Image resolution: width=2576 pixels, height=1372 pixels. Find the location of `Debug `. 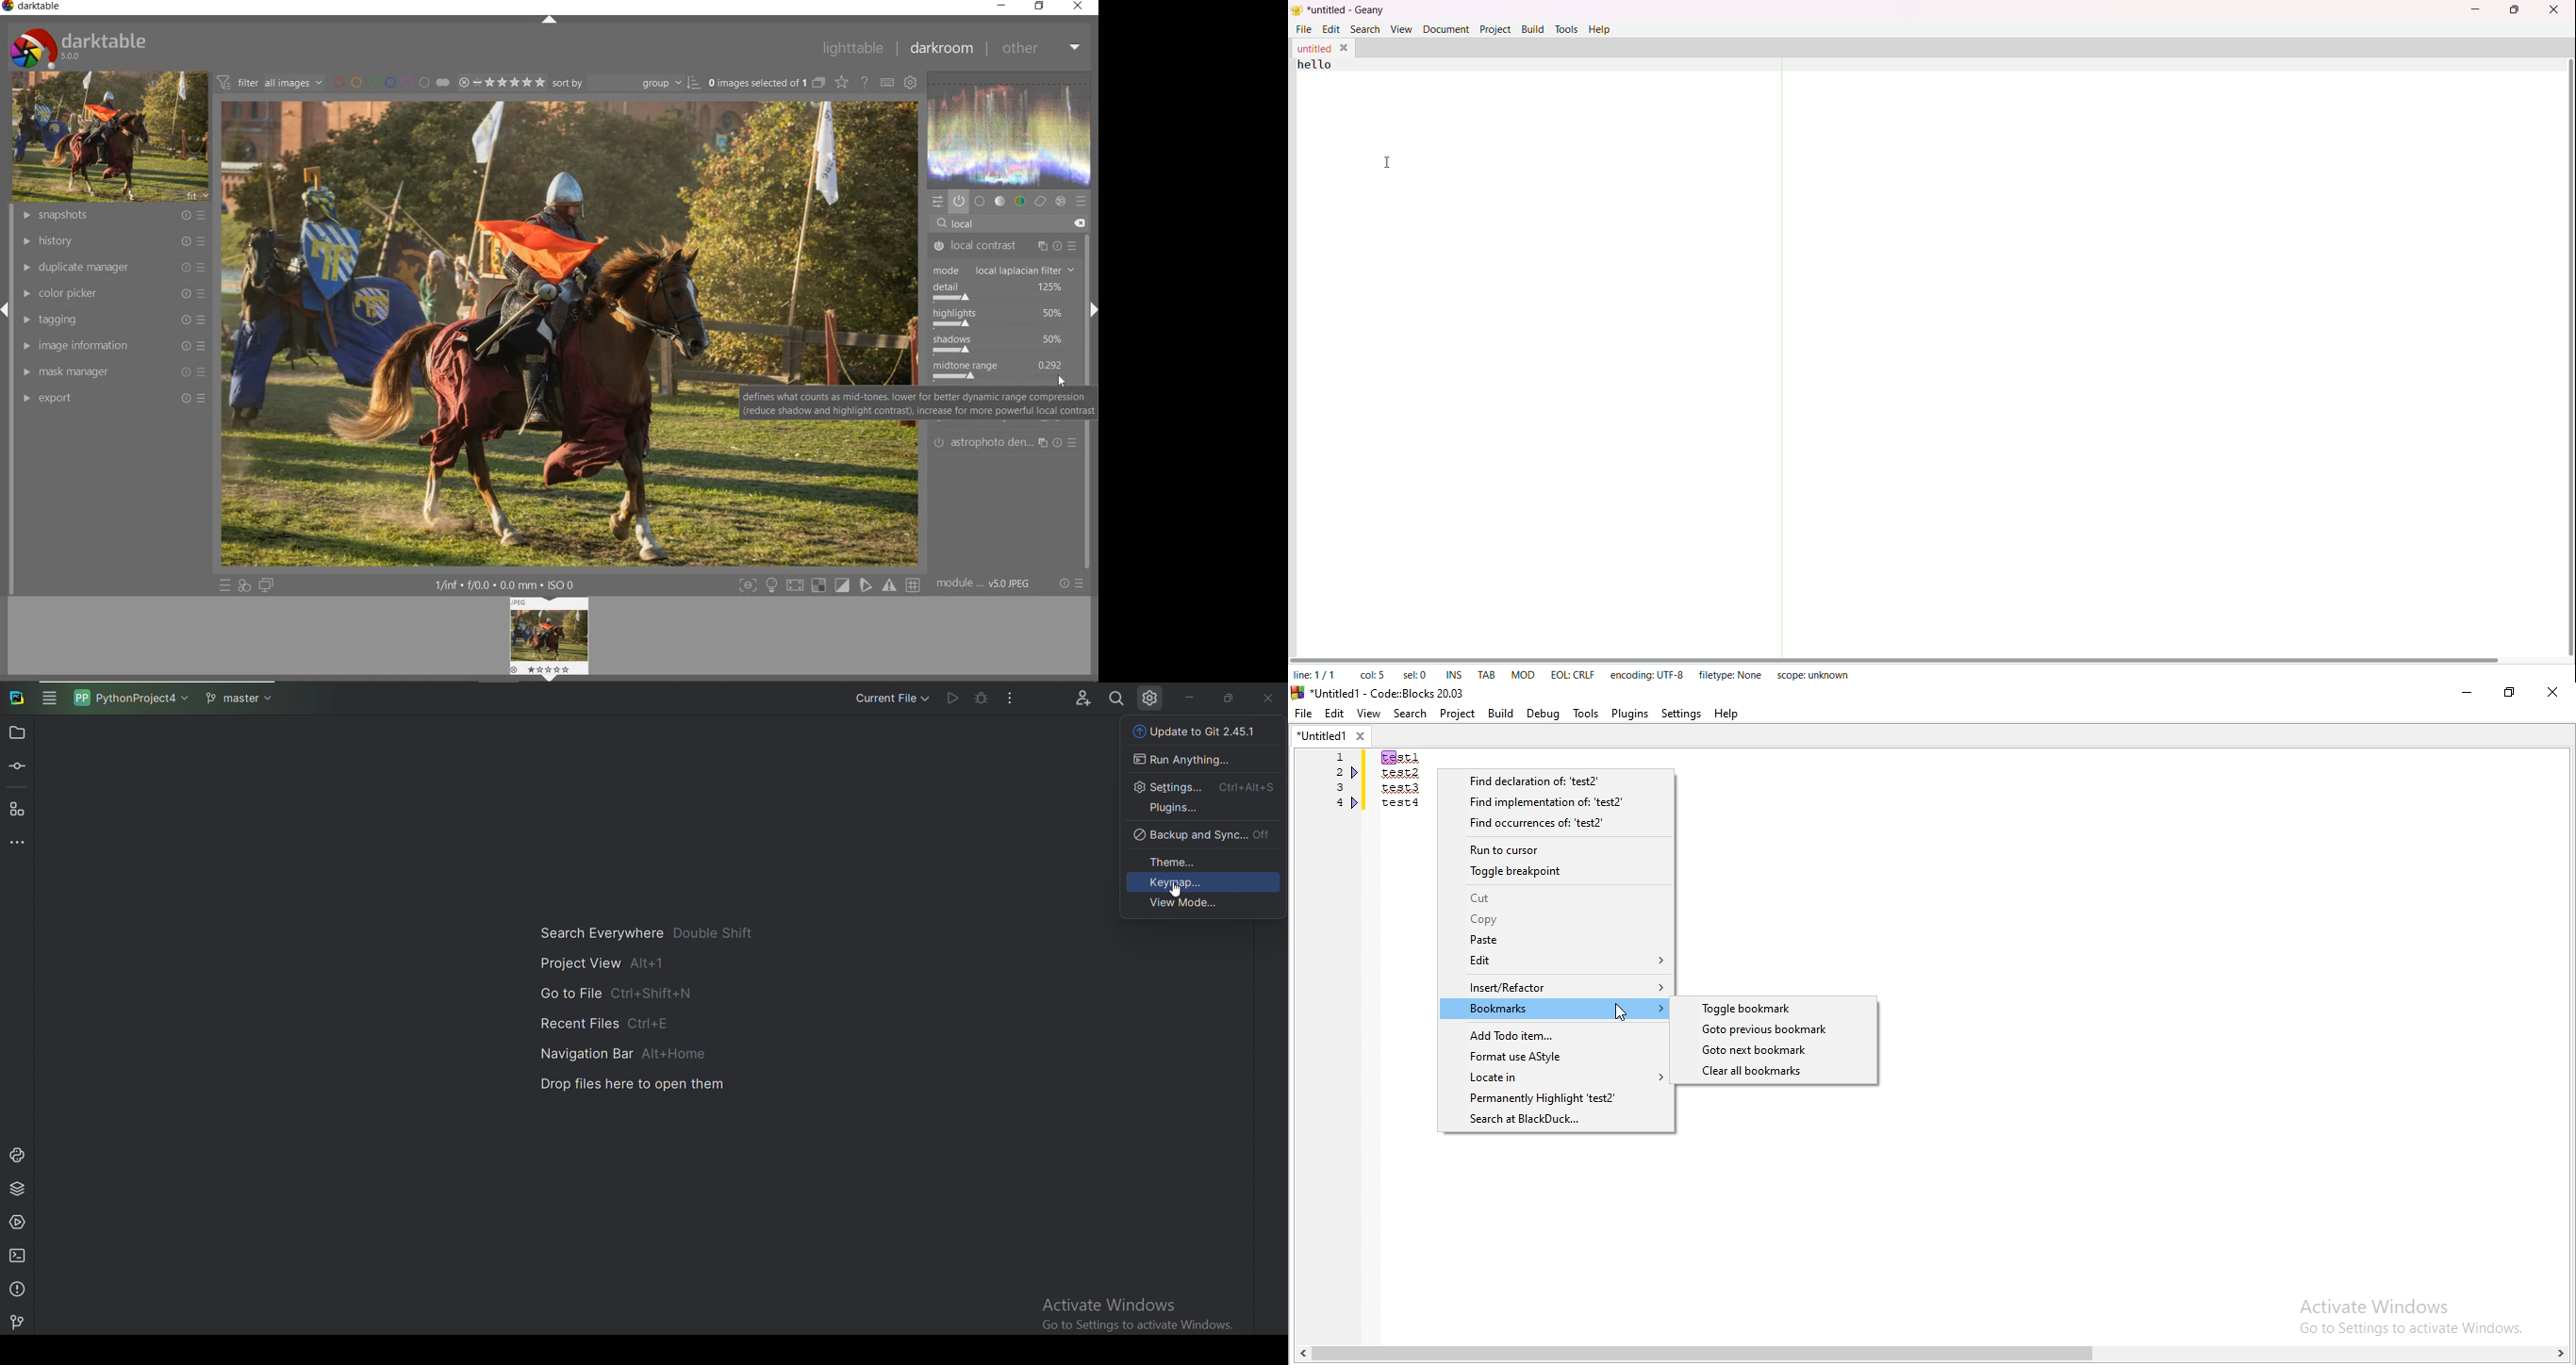

Debug  is located at coordinates (1544, 714).